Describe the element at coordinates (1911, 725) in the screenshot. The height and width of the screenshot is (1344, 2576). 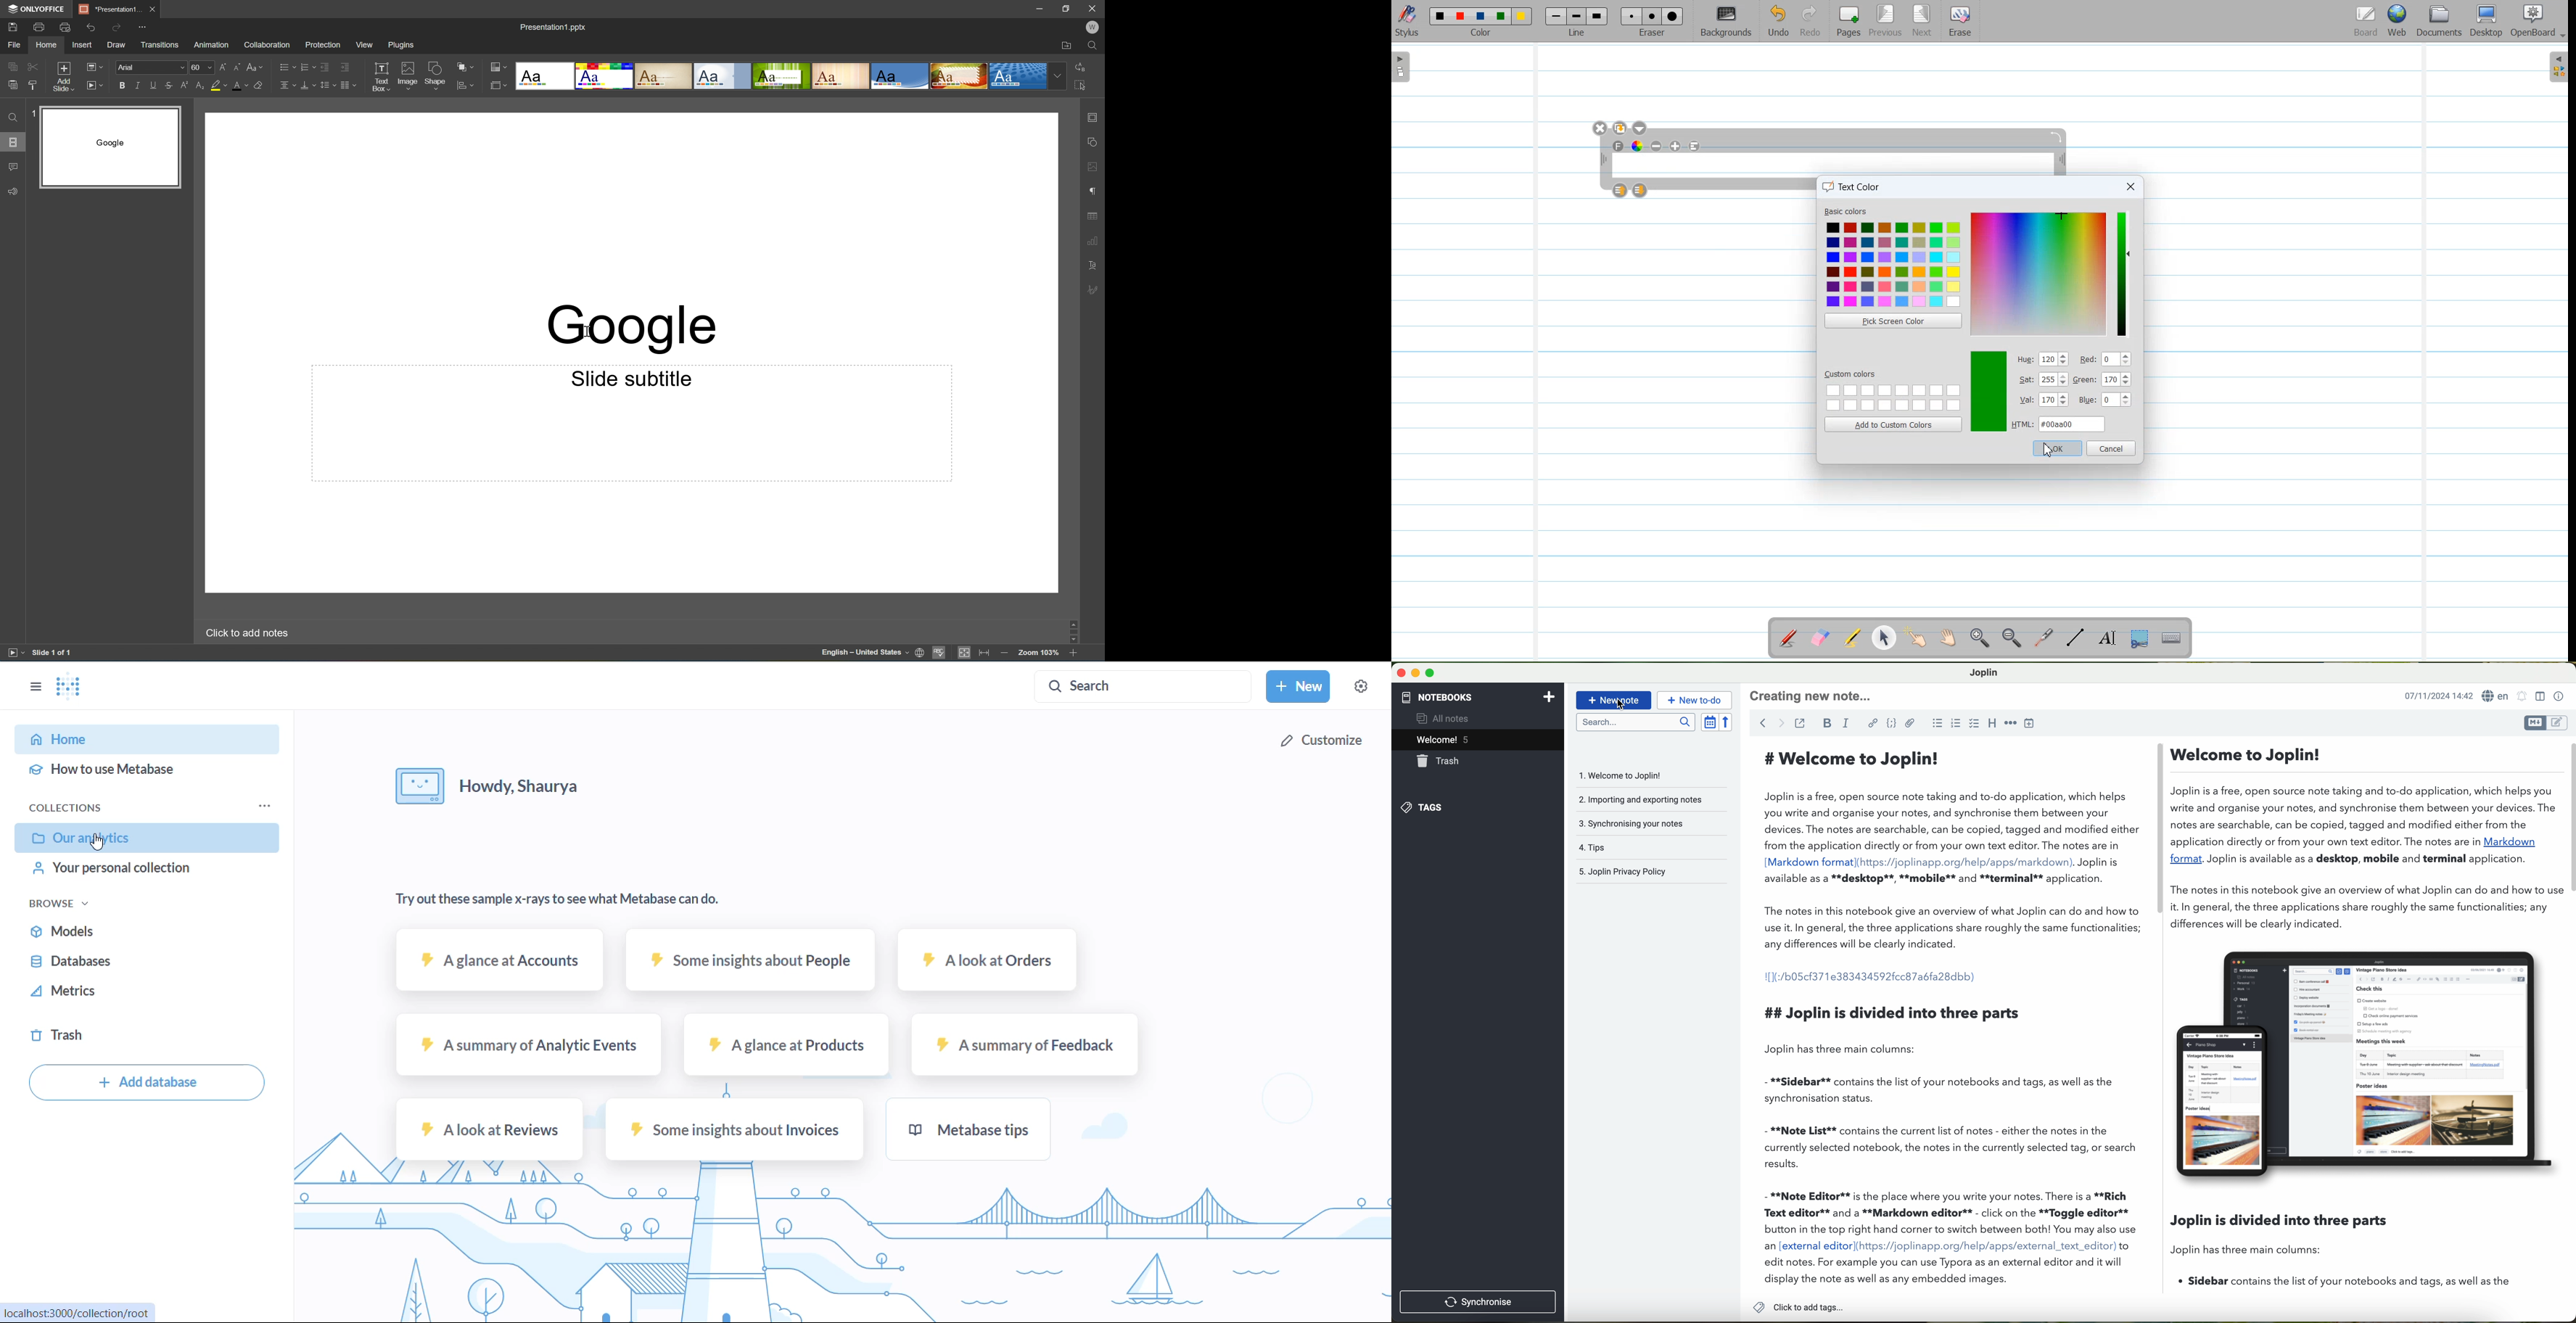
I see `attach files` at that location.